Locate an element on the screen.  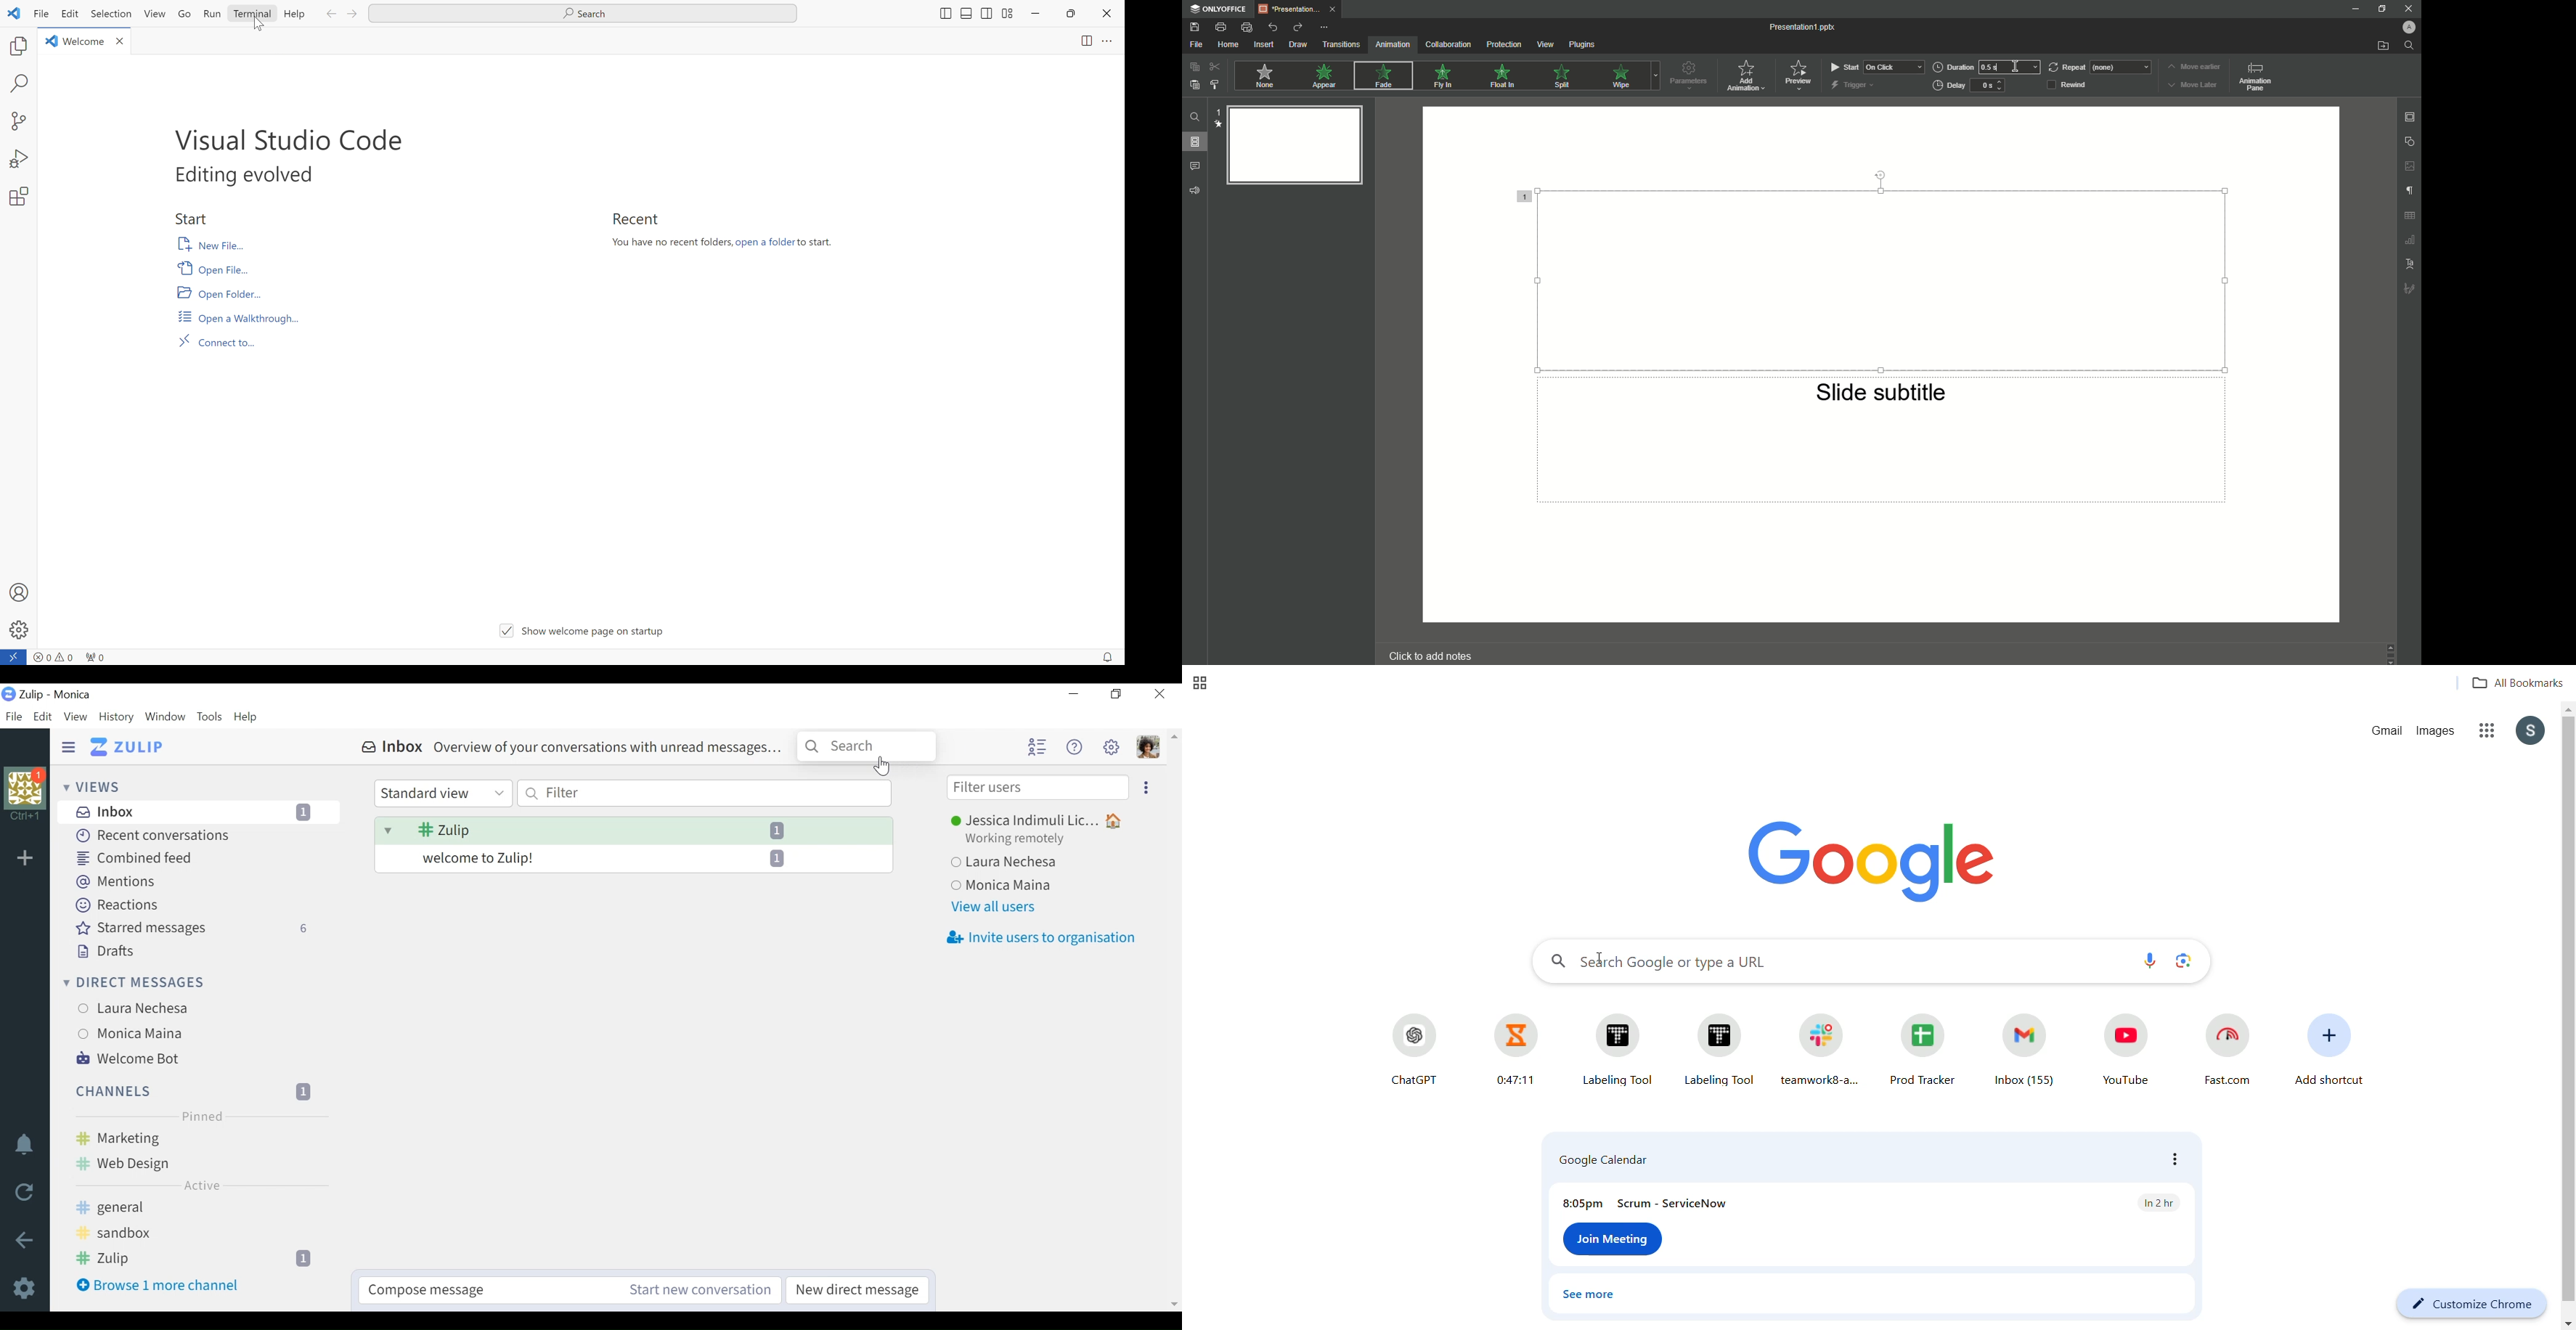
Open Folder... is located at coordinates (221, 295).